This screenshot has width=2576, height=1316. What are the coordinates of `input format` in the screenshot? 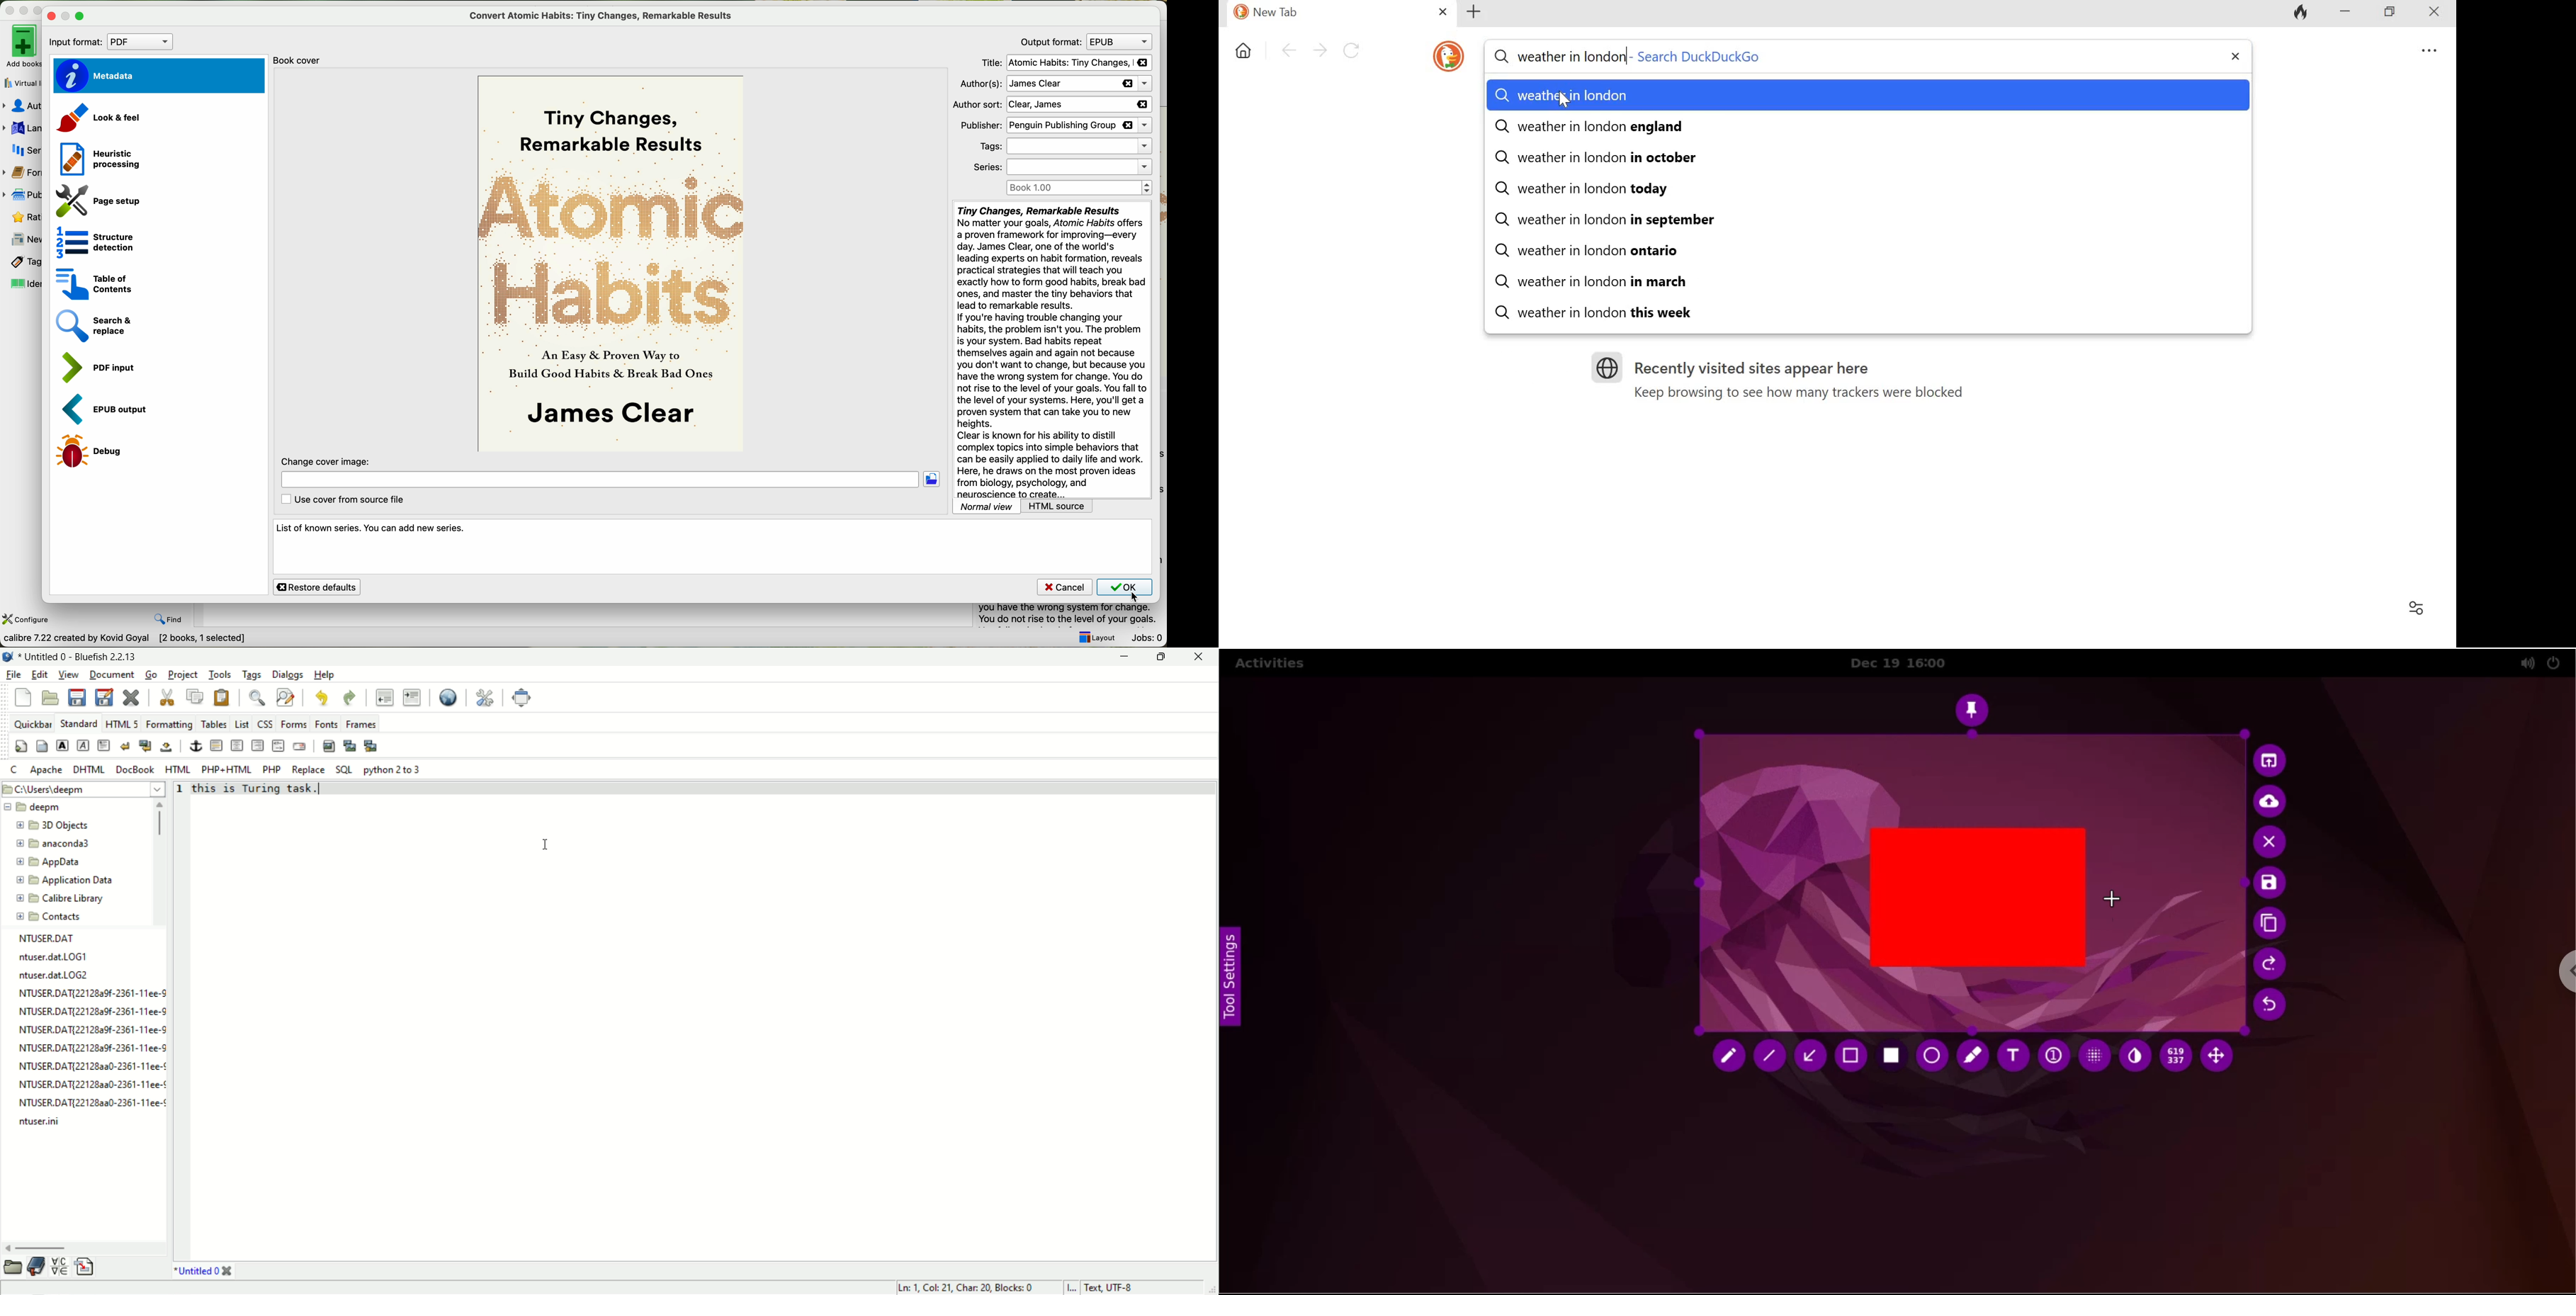 It's located at (108, 42).